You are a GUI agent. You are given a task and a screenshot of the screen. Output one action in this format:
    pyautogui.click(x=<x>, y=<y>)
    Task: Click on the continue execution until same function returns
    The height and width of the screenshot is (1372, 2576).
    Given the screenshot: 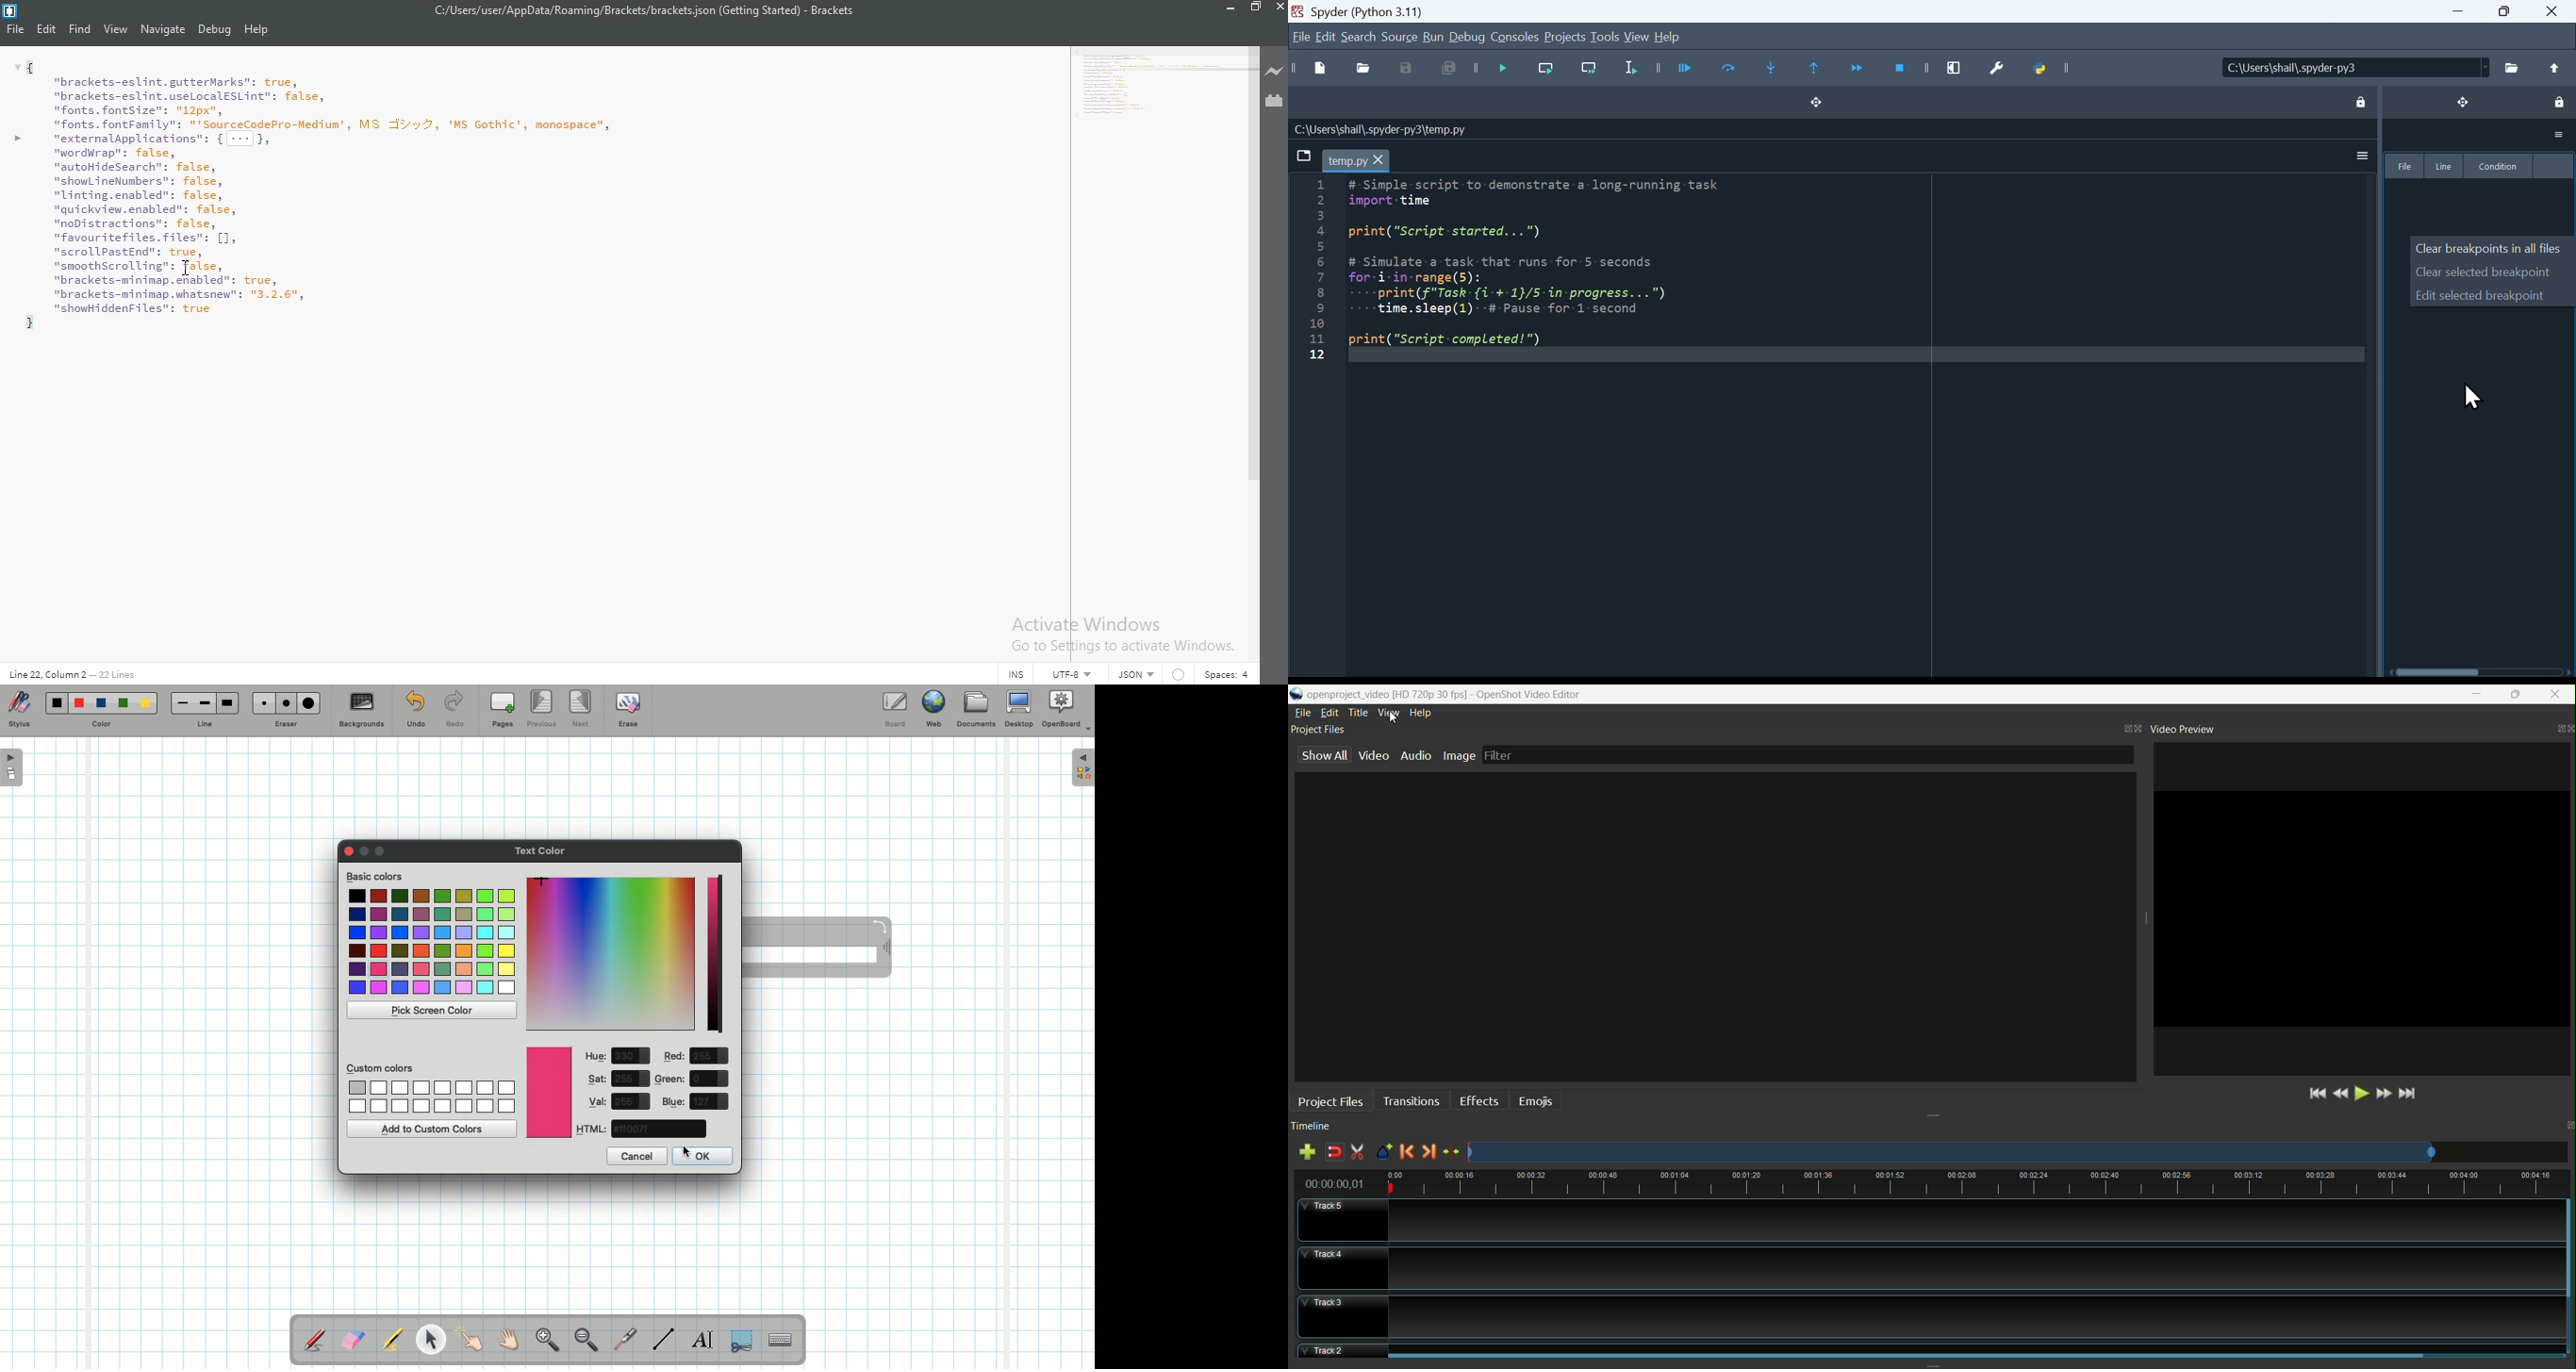 What is the action you would take?
    pyautogui.click(x=1817, y=70)
    